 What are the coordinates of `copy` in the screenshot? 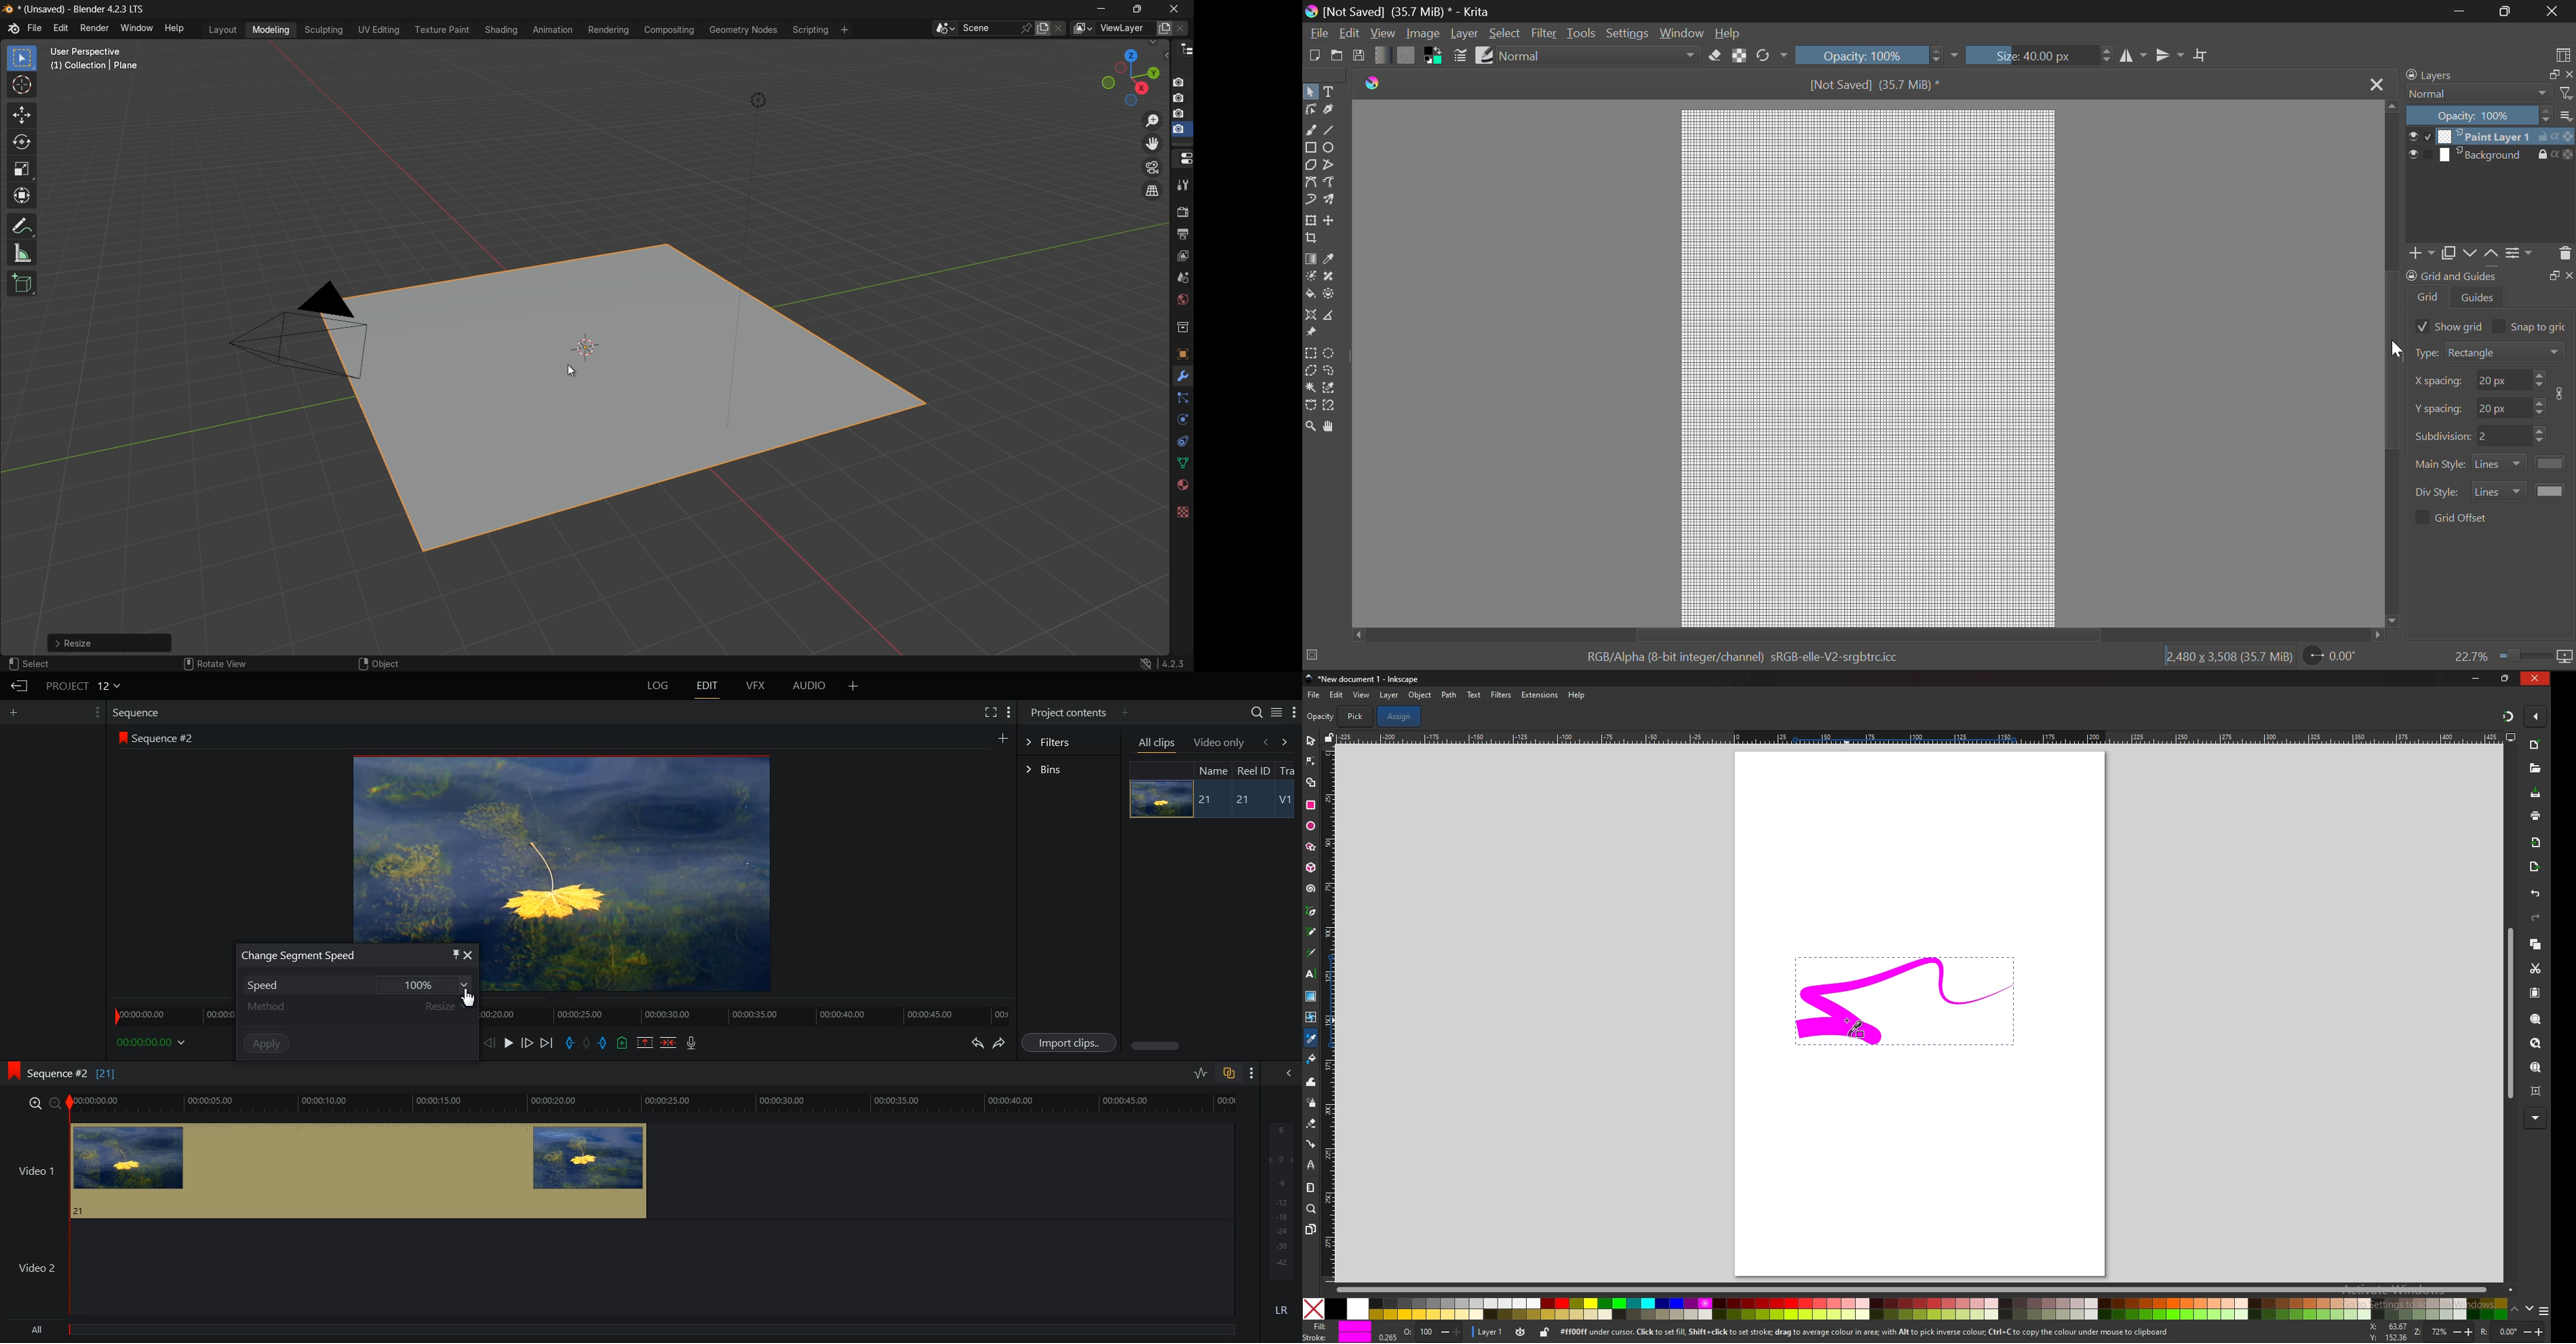 It's located at (2537, 945).